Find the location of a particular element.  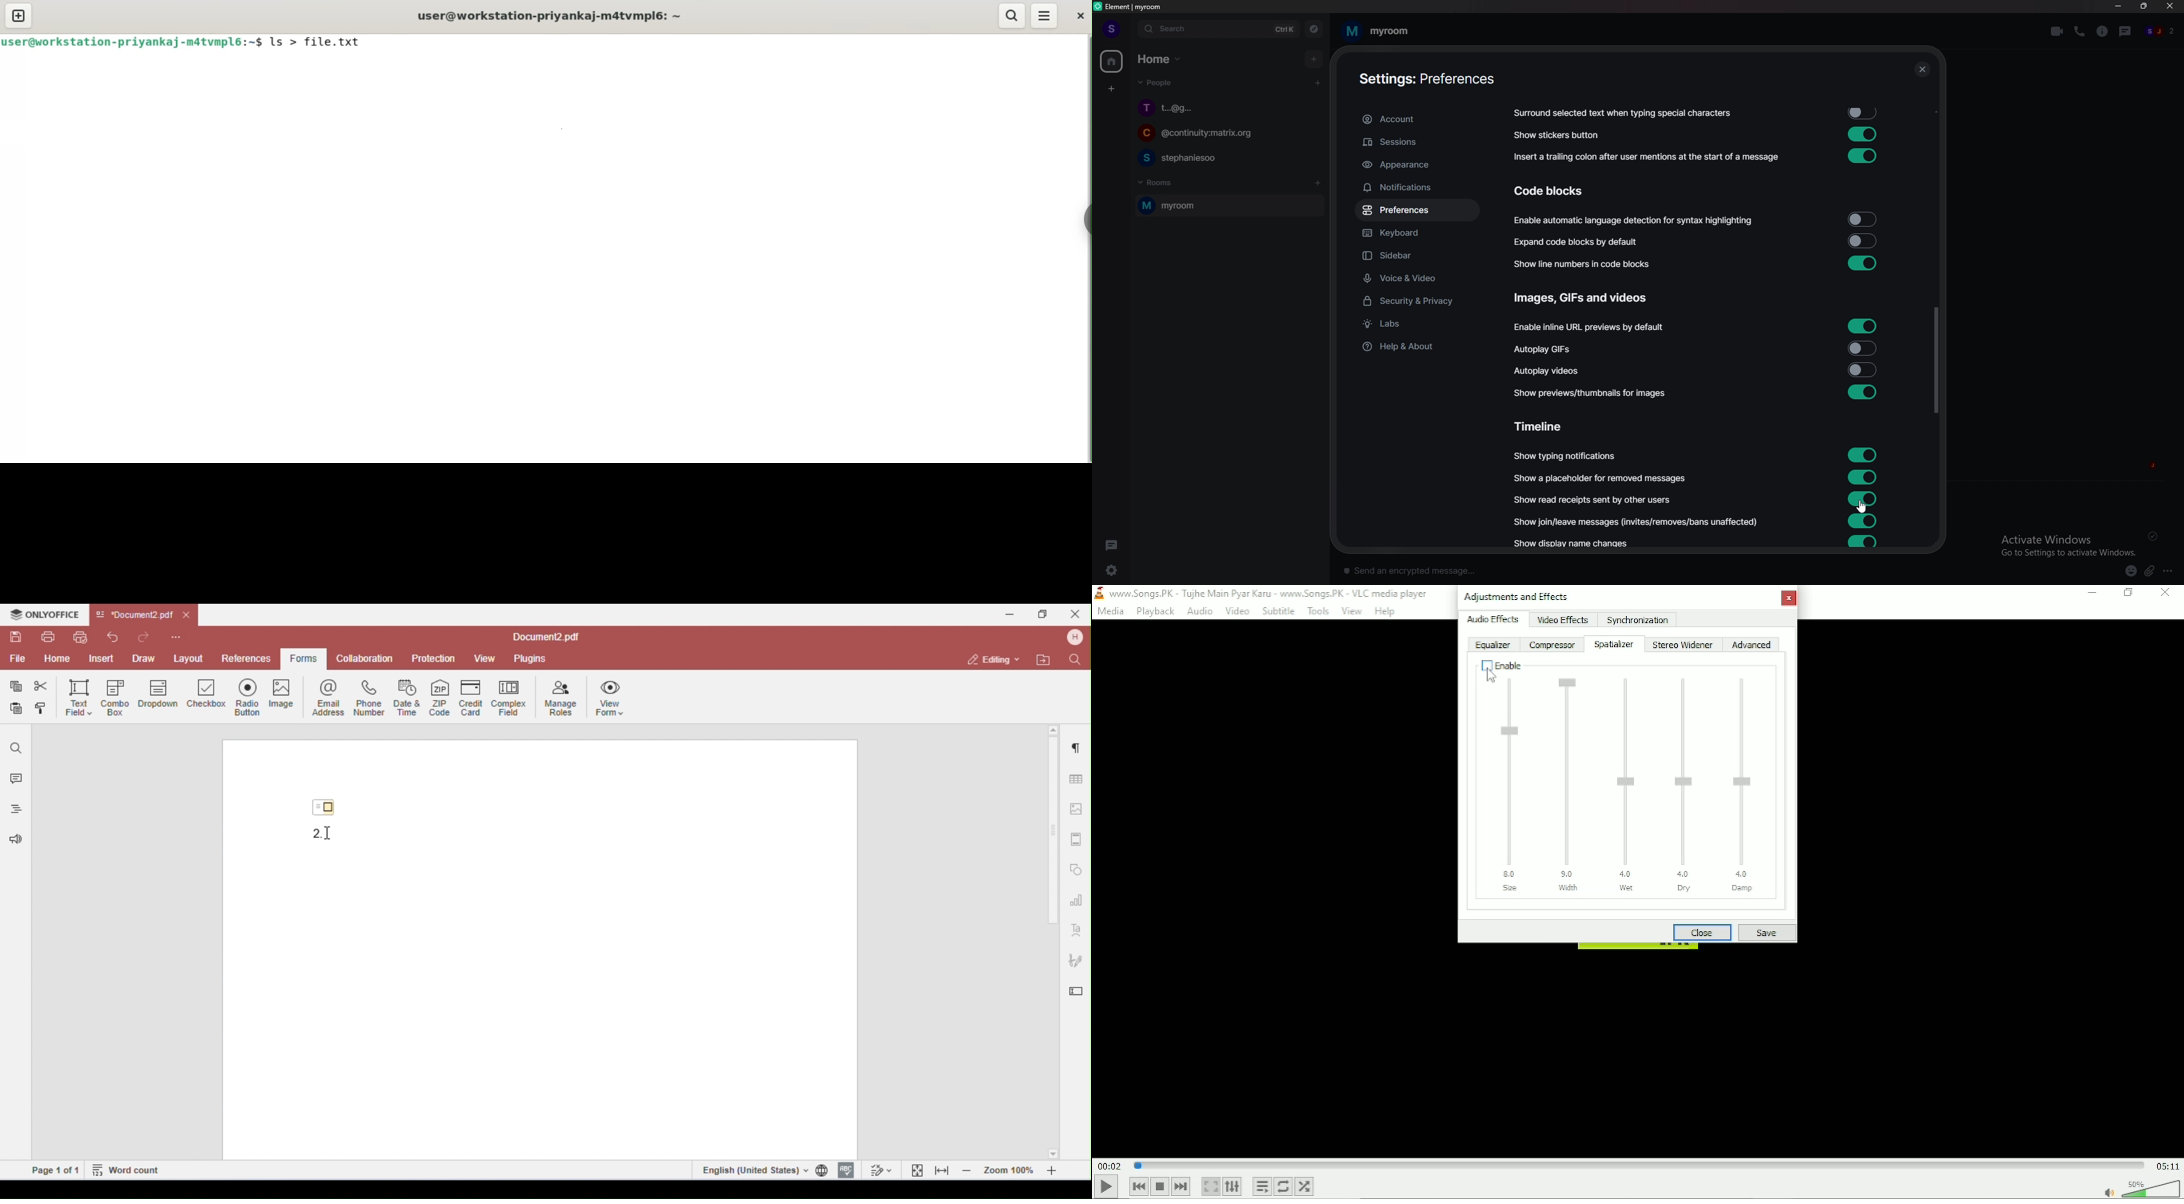

Close is located at coordinates (1789, 598).